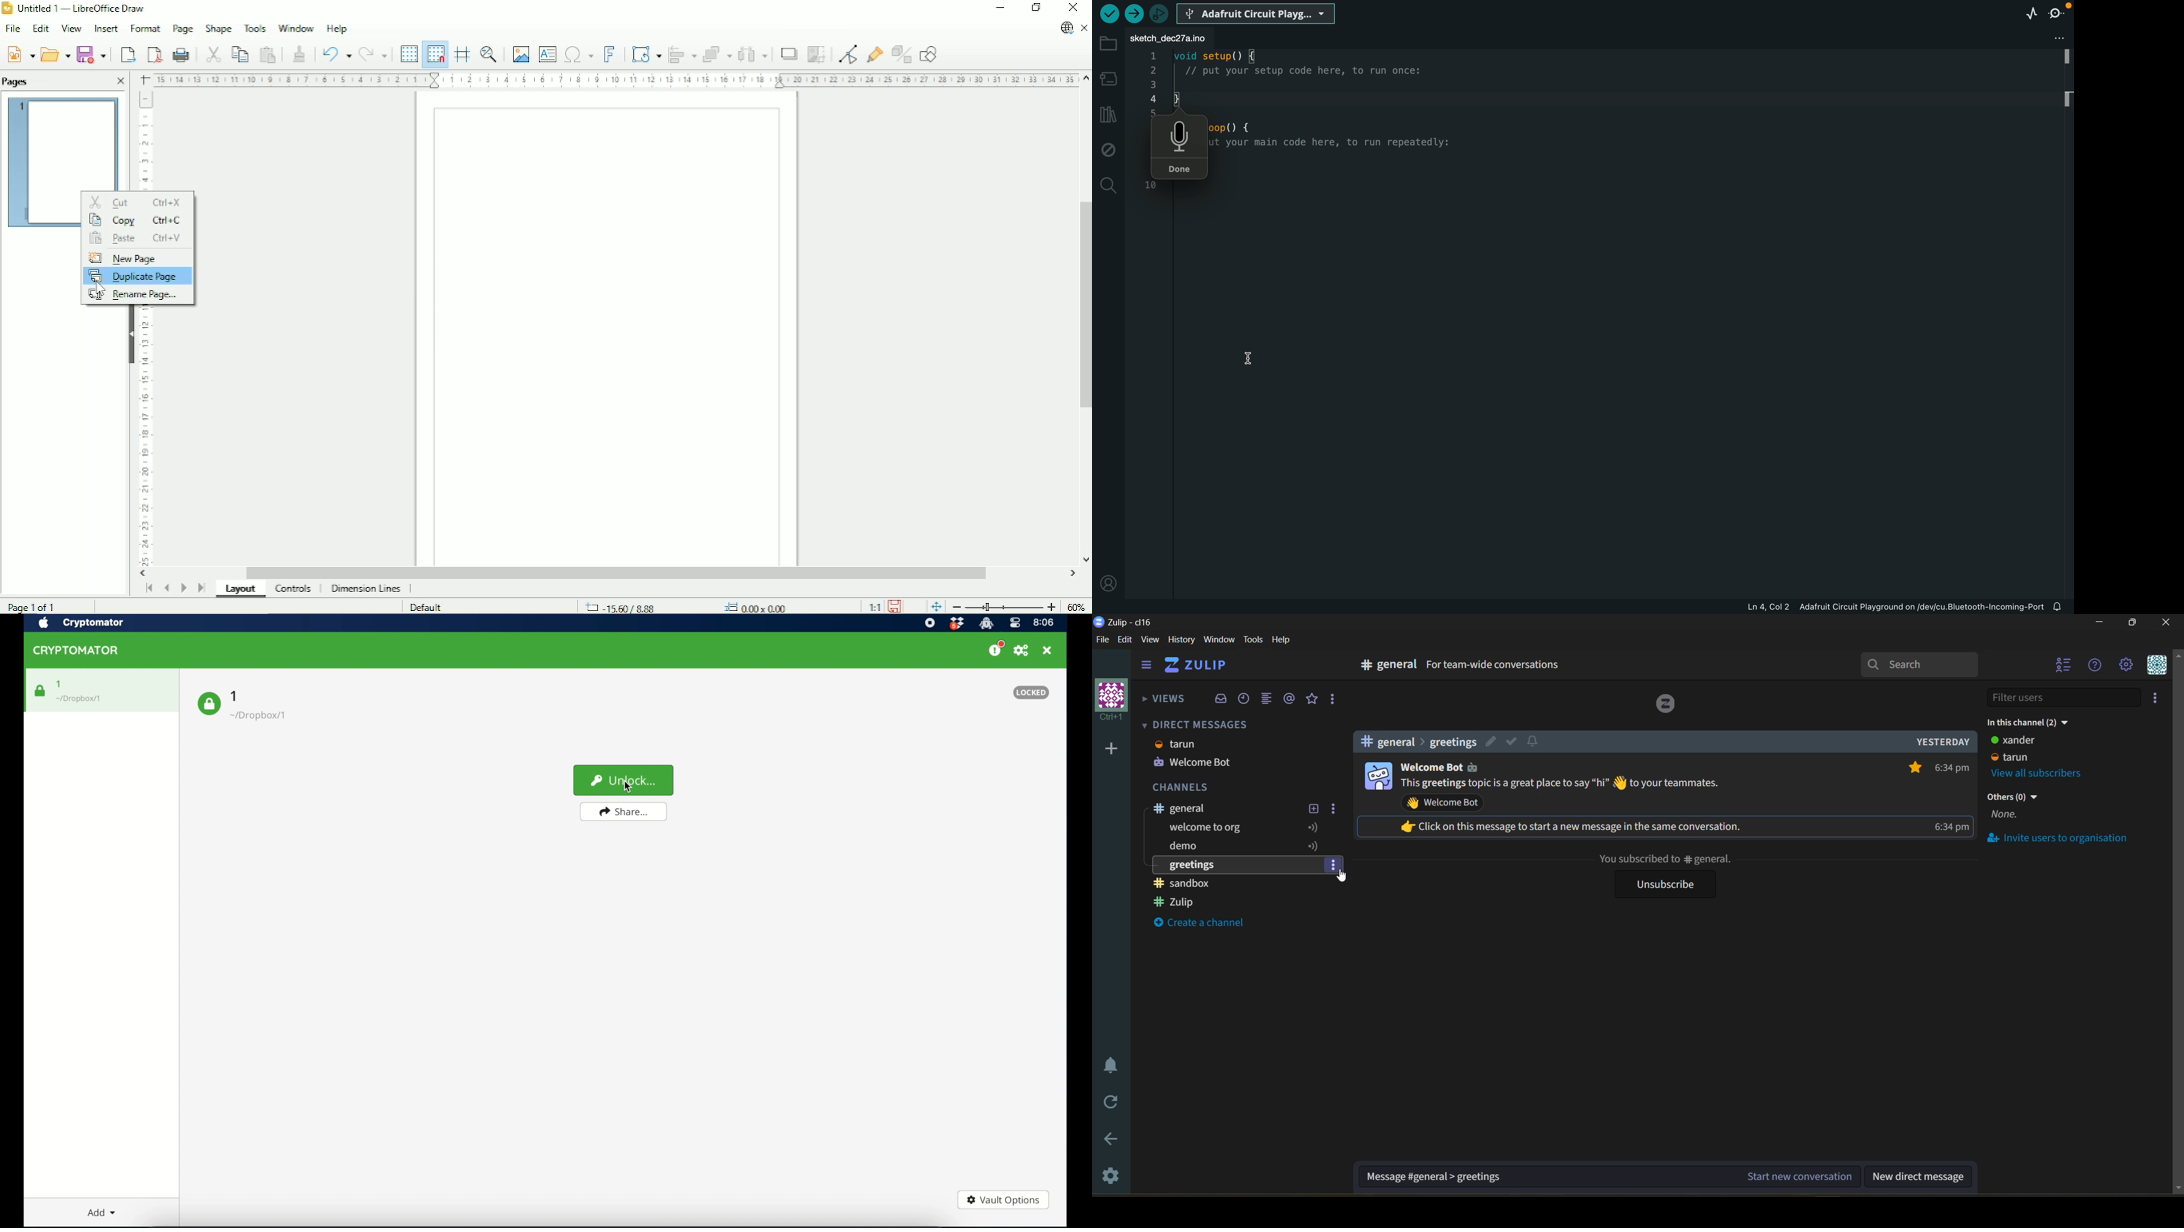 The width and height of the screenshot is (2184, 1232). What do you see at coordinates (120, 82) in the screenshot?
I see `Close` at bounding box center [120, 82].